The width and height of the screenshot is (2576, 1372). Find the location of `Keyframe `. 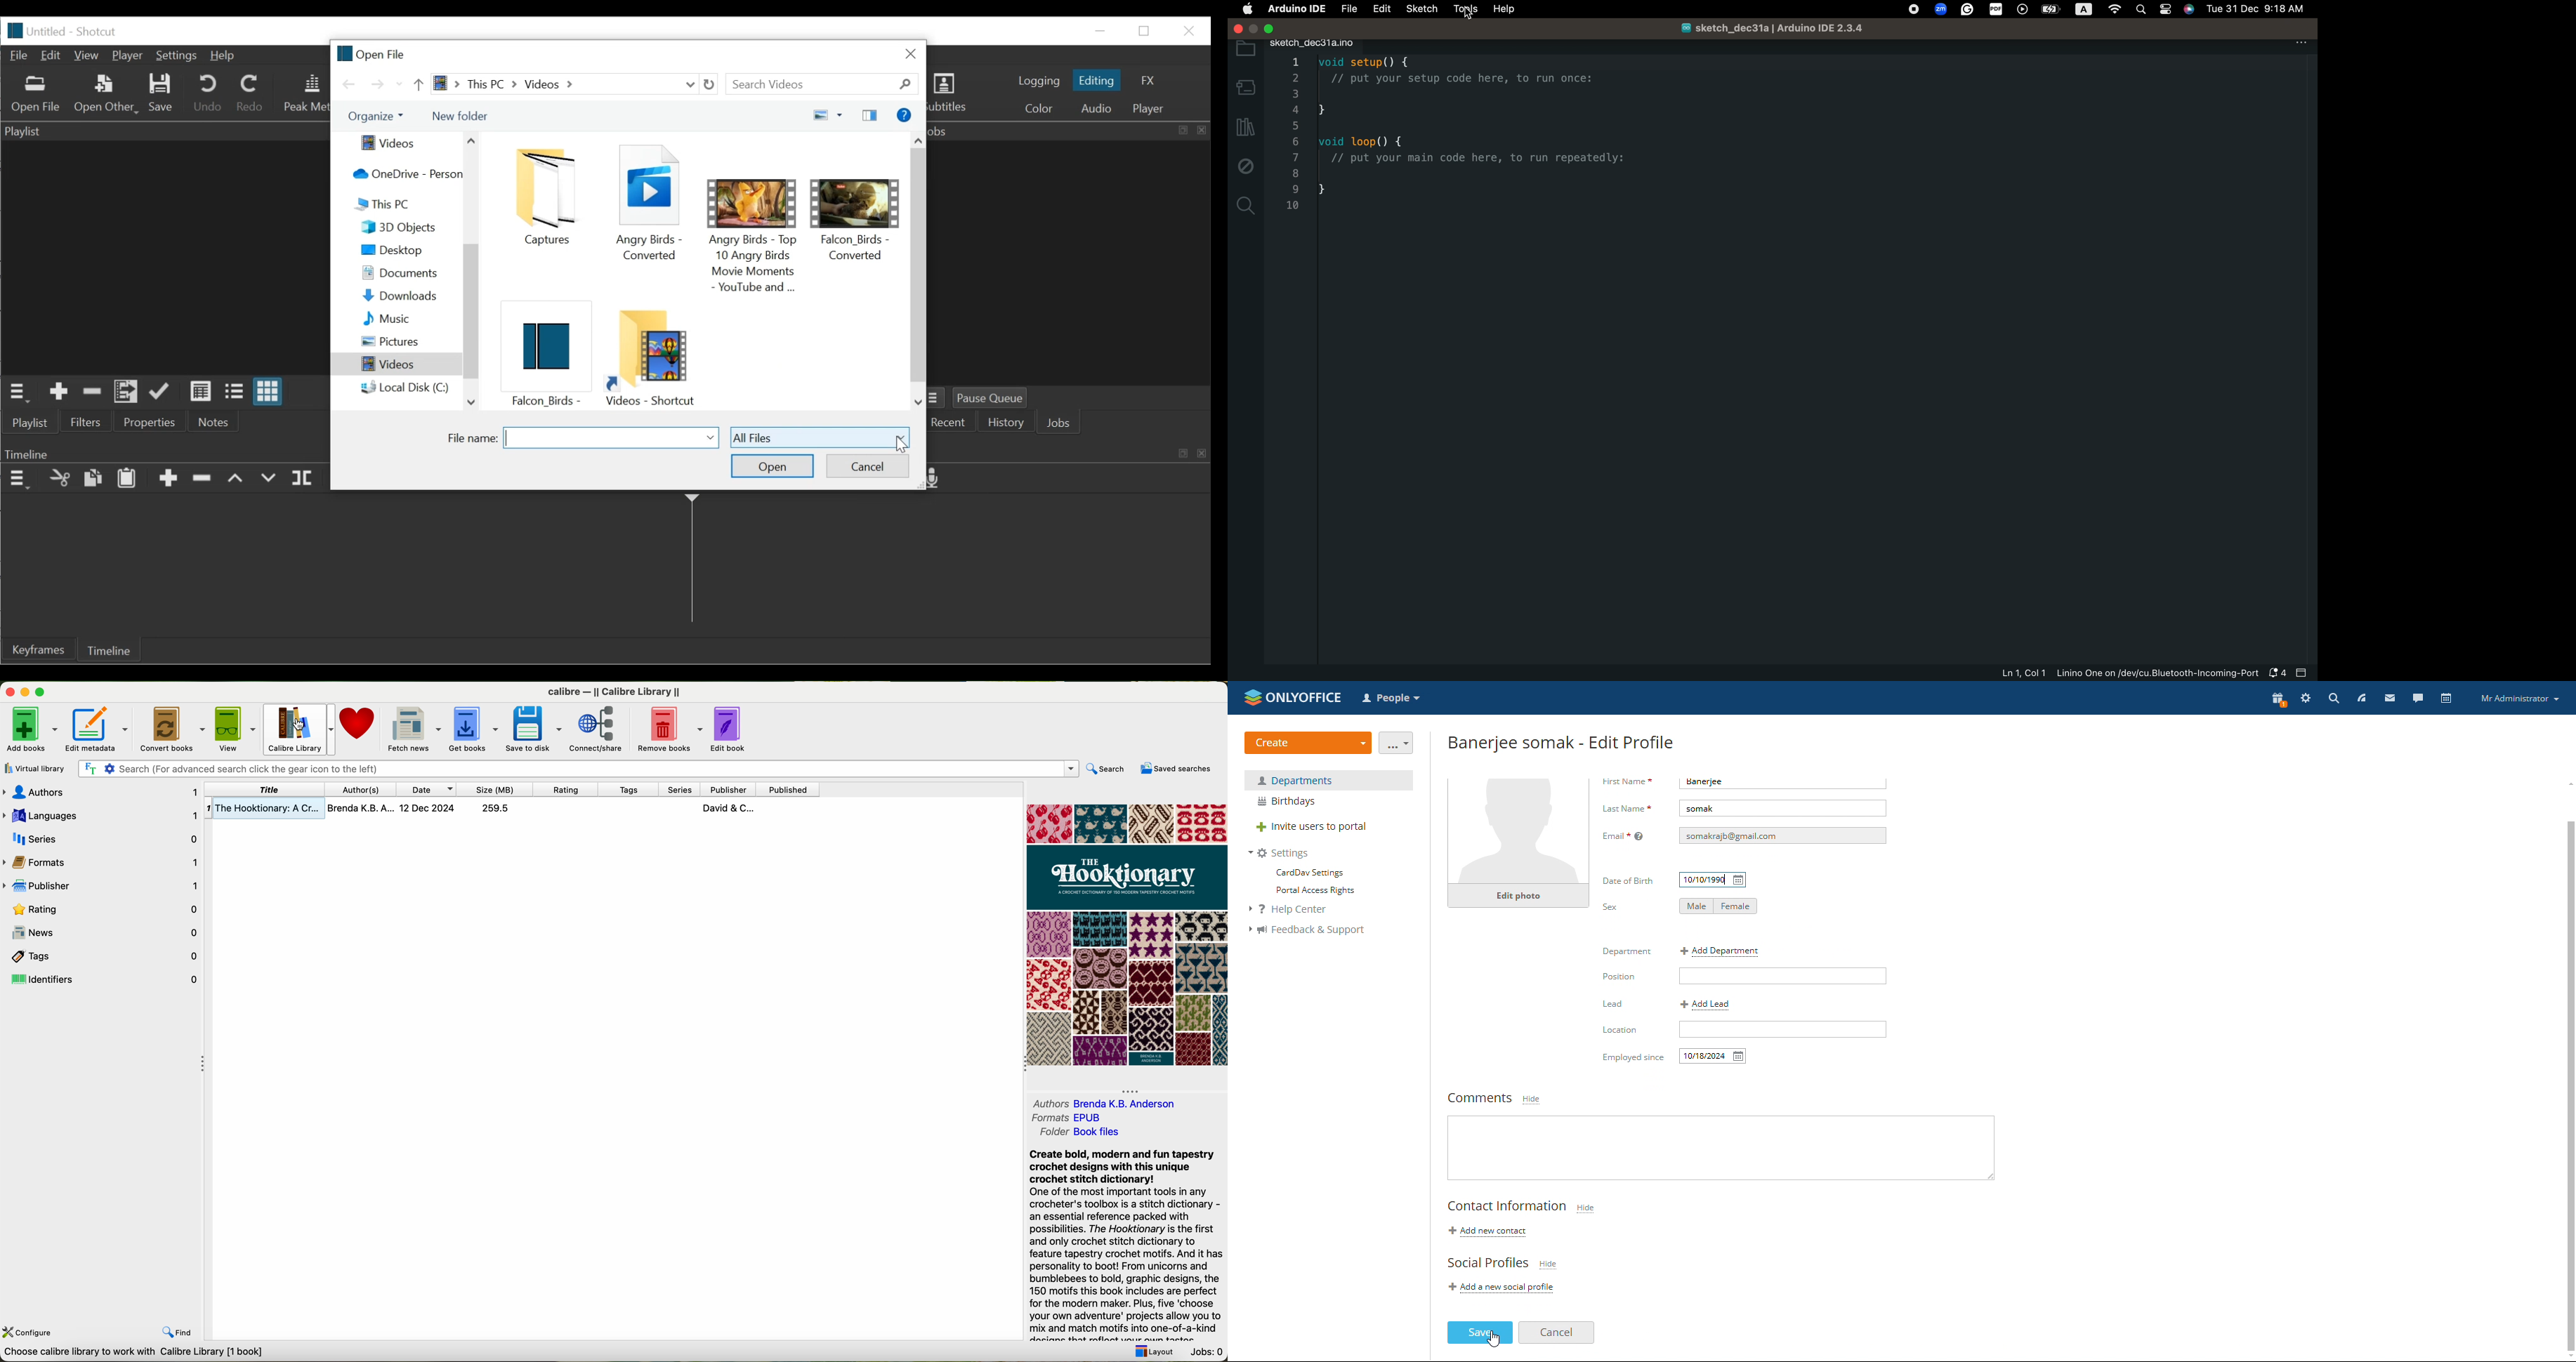

Keyframe  is located at coordinates (38, 649).